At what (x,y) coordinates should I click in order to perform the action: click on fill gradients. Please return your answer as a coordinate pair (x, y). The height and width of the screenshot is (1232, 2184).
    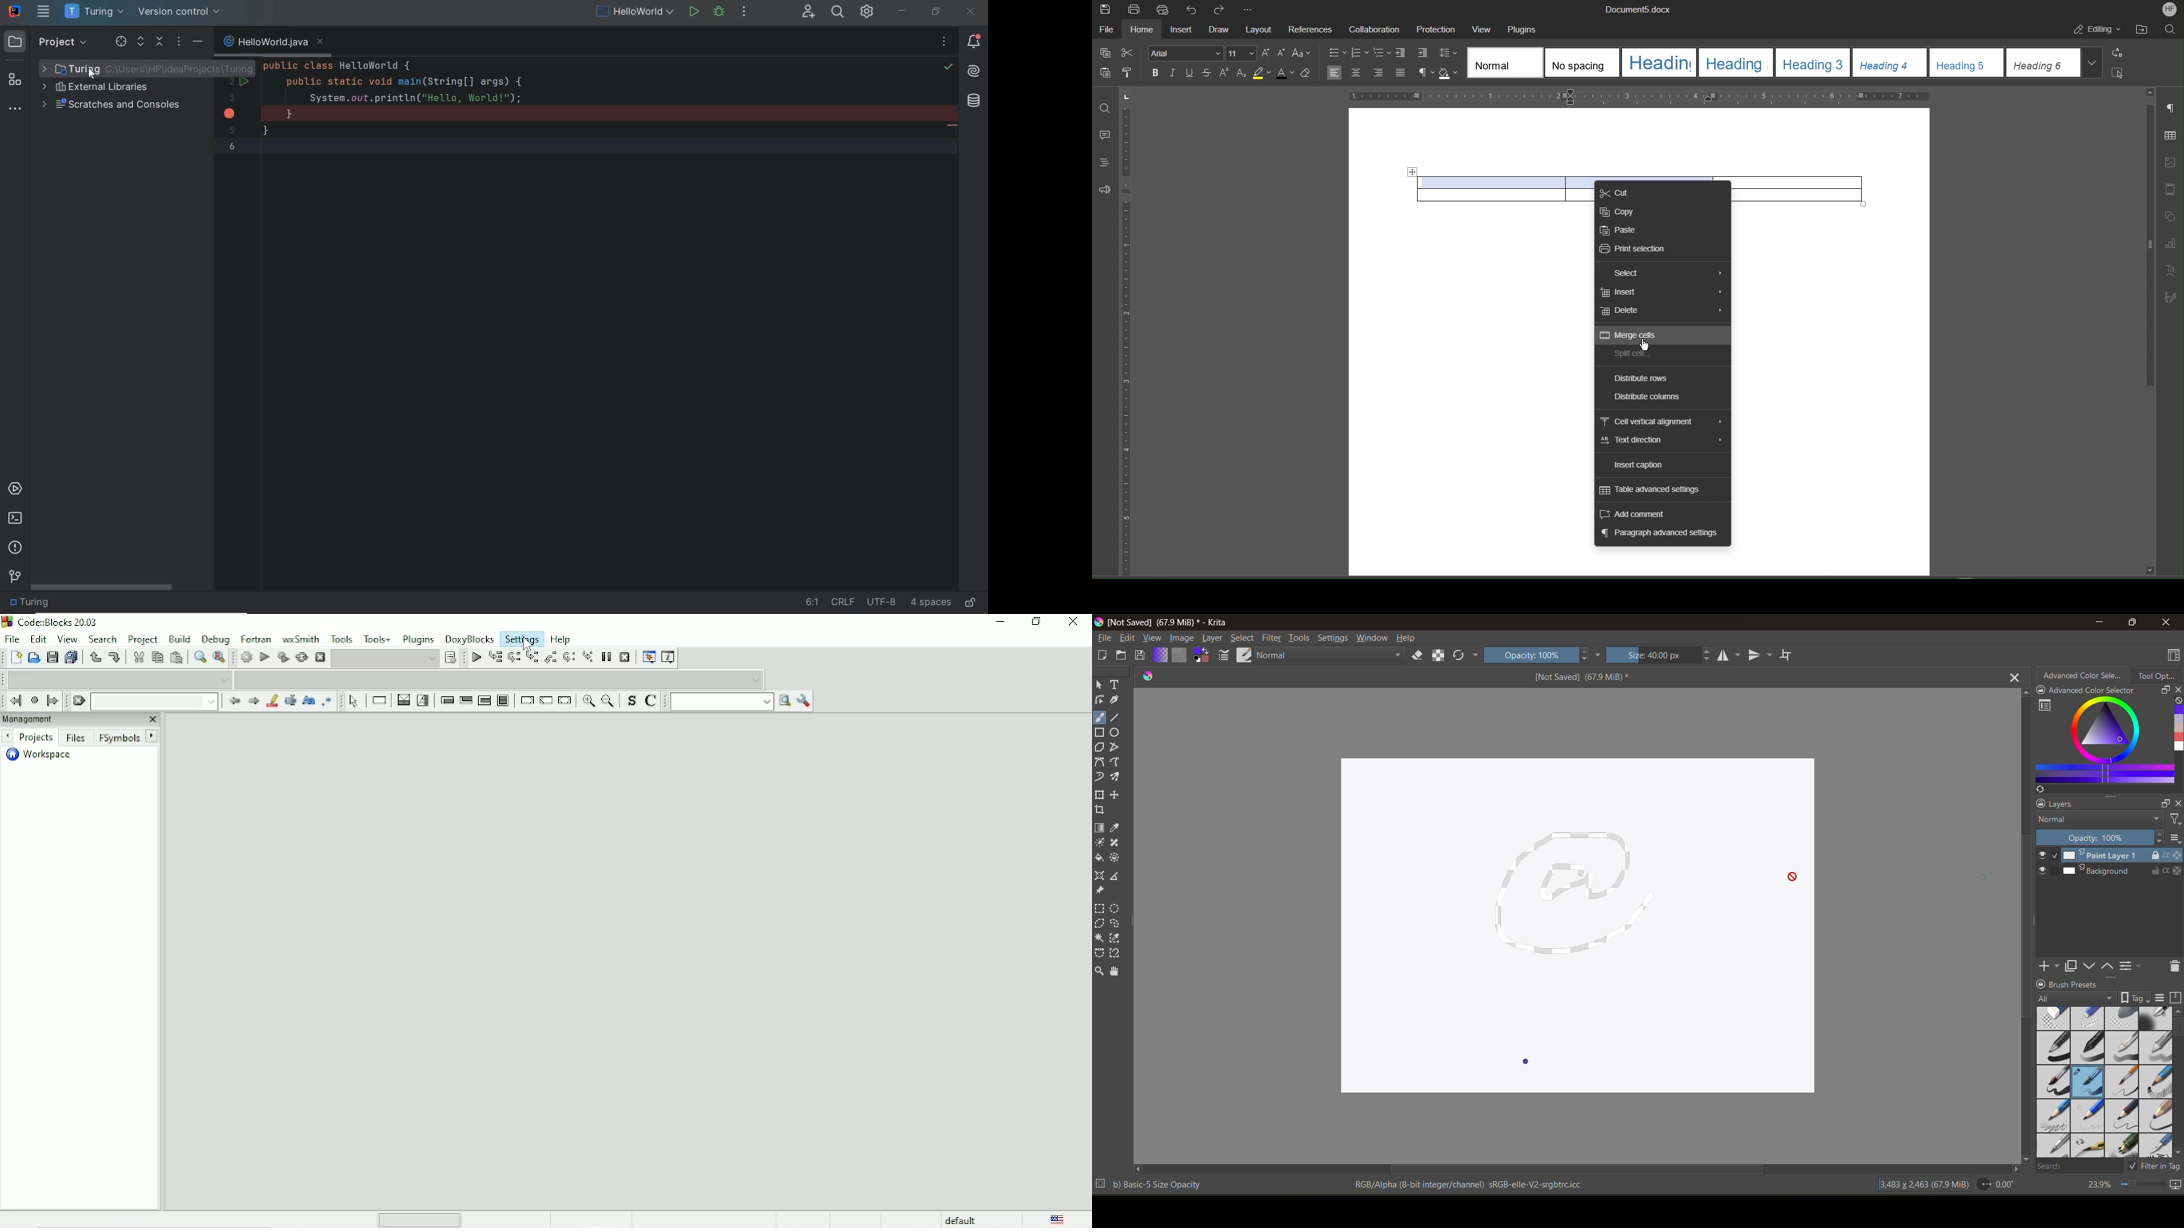
    Looking at the image, I should click on (1160, 656).